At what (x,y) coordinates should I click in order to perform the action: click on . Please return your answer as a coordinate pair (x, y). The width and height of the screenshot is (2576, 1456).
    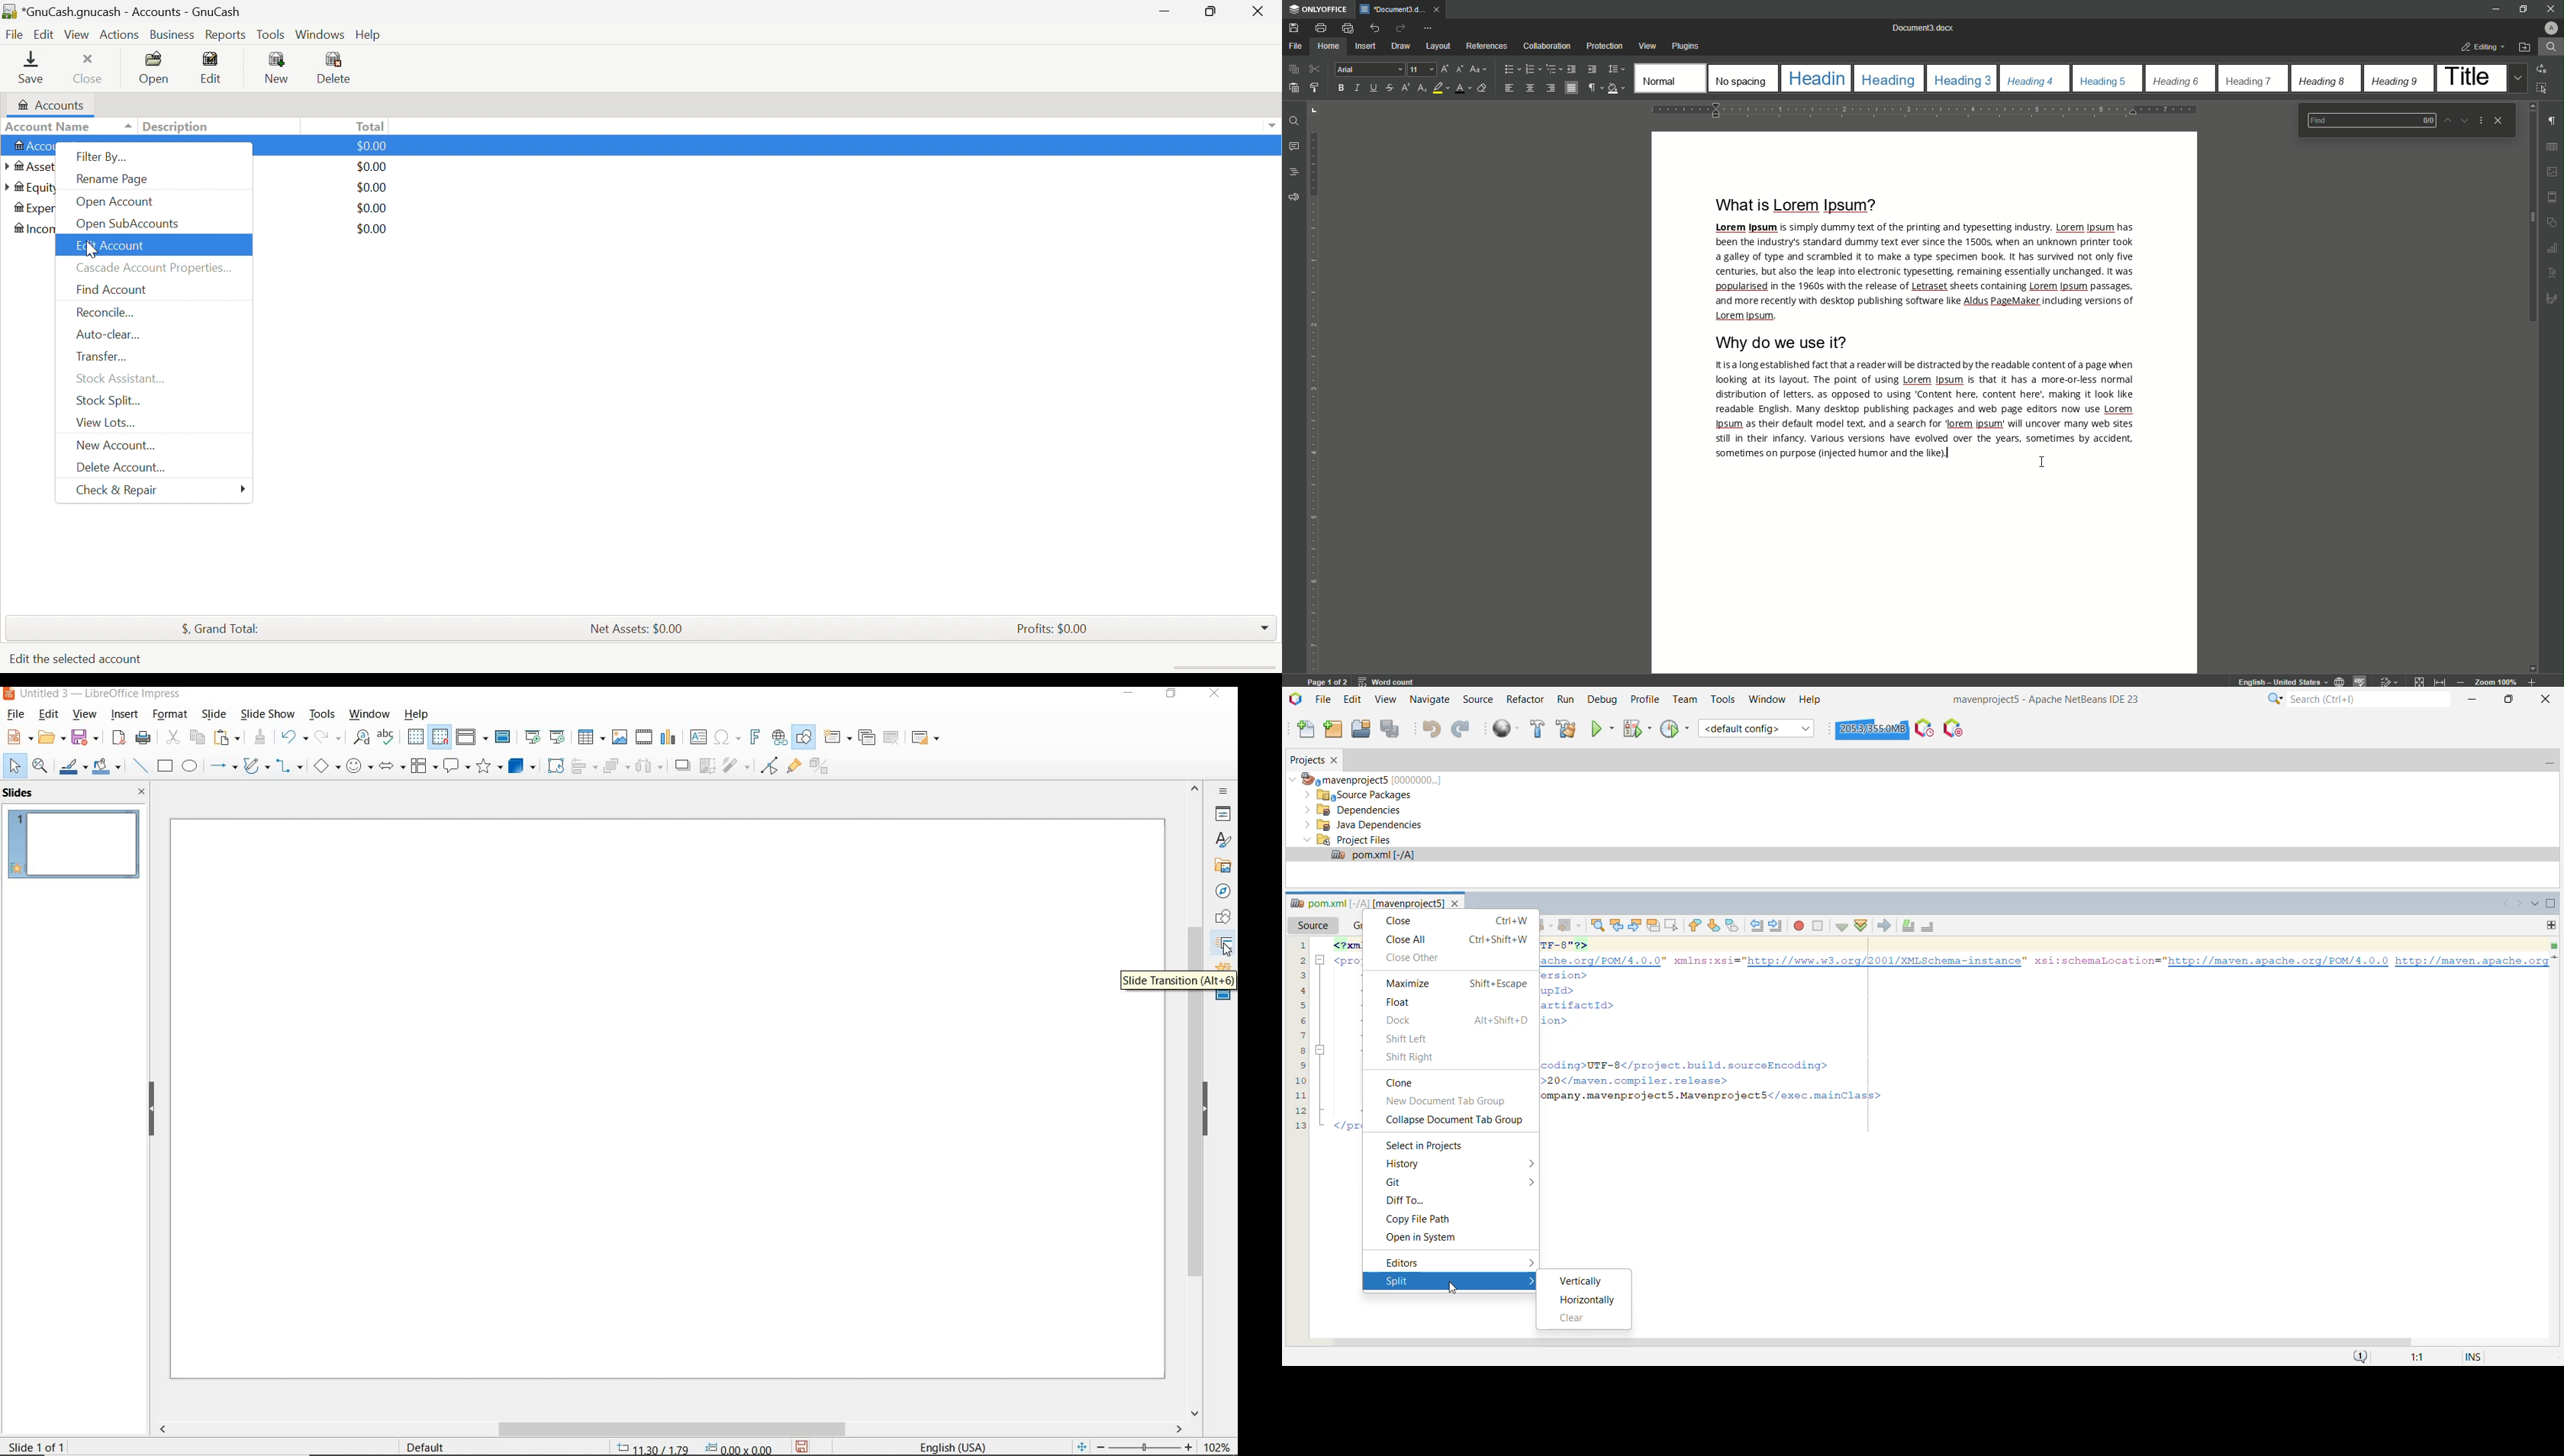
    Looking at the image, I should click on (505, 736).